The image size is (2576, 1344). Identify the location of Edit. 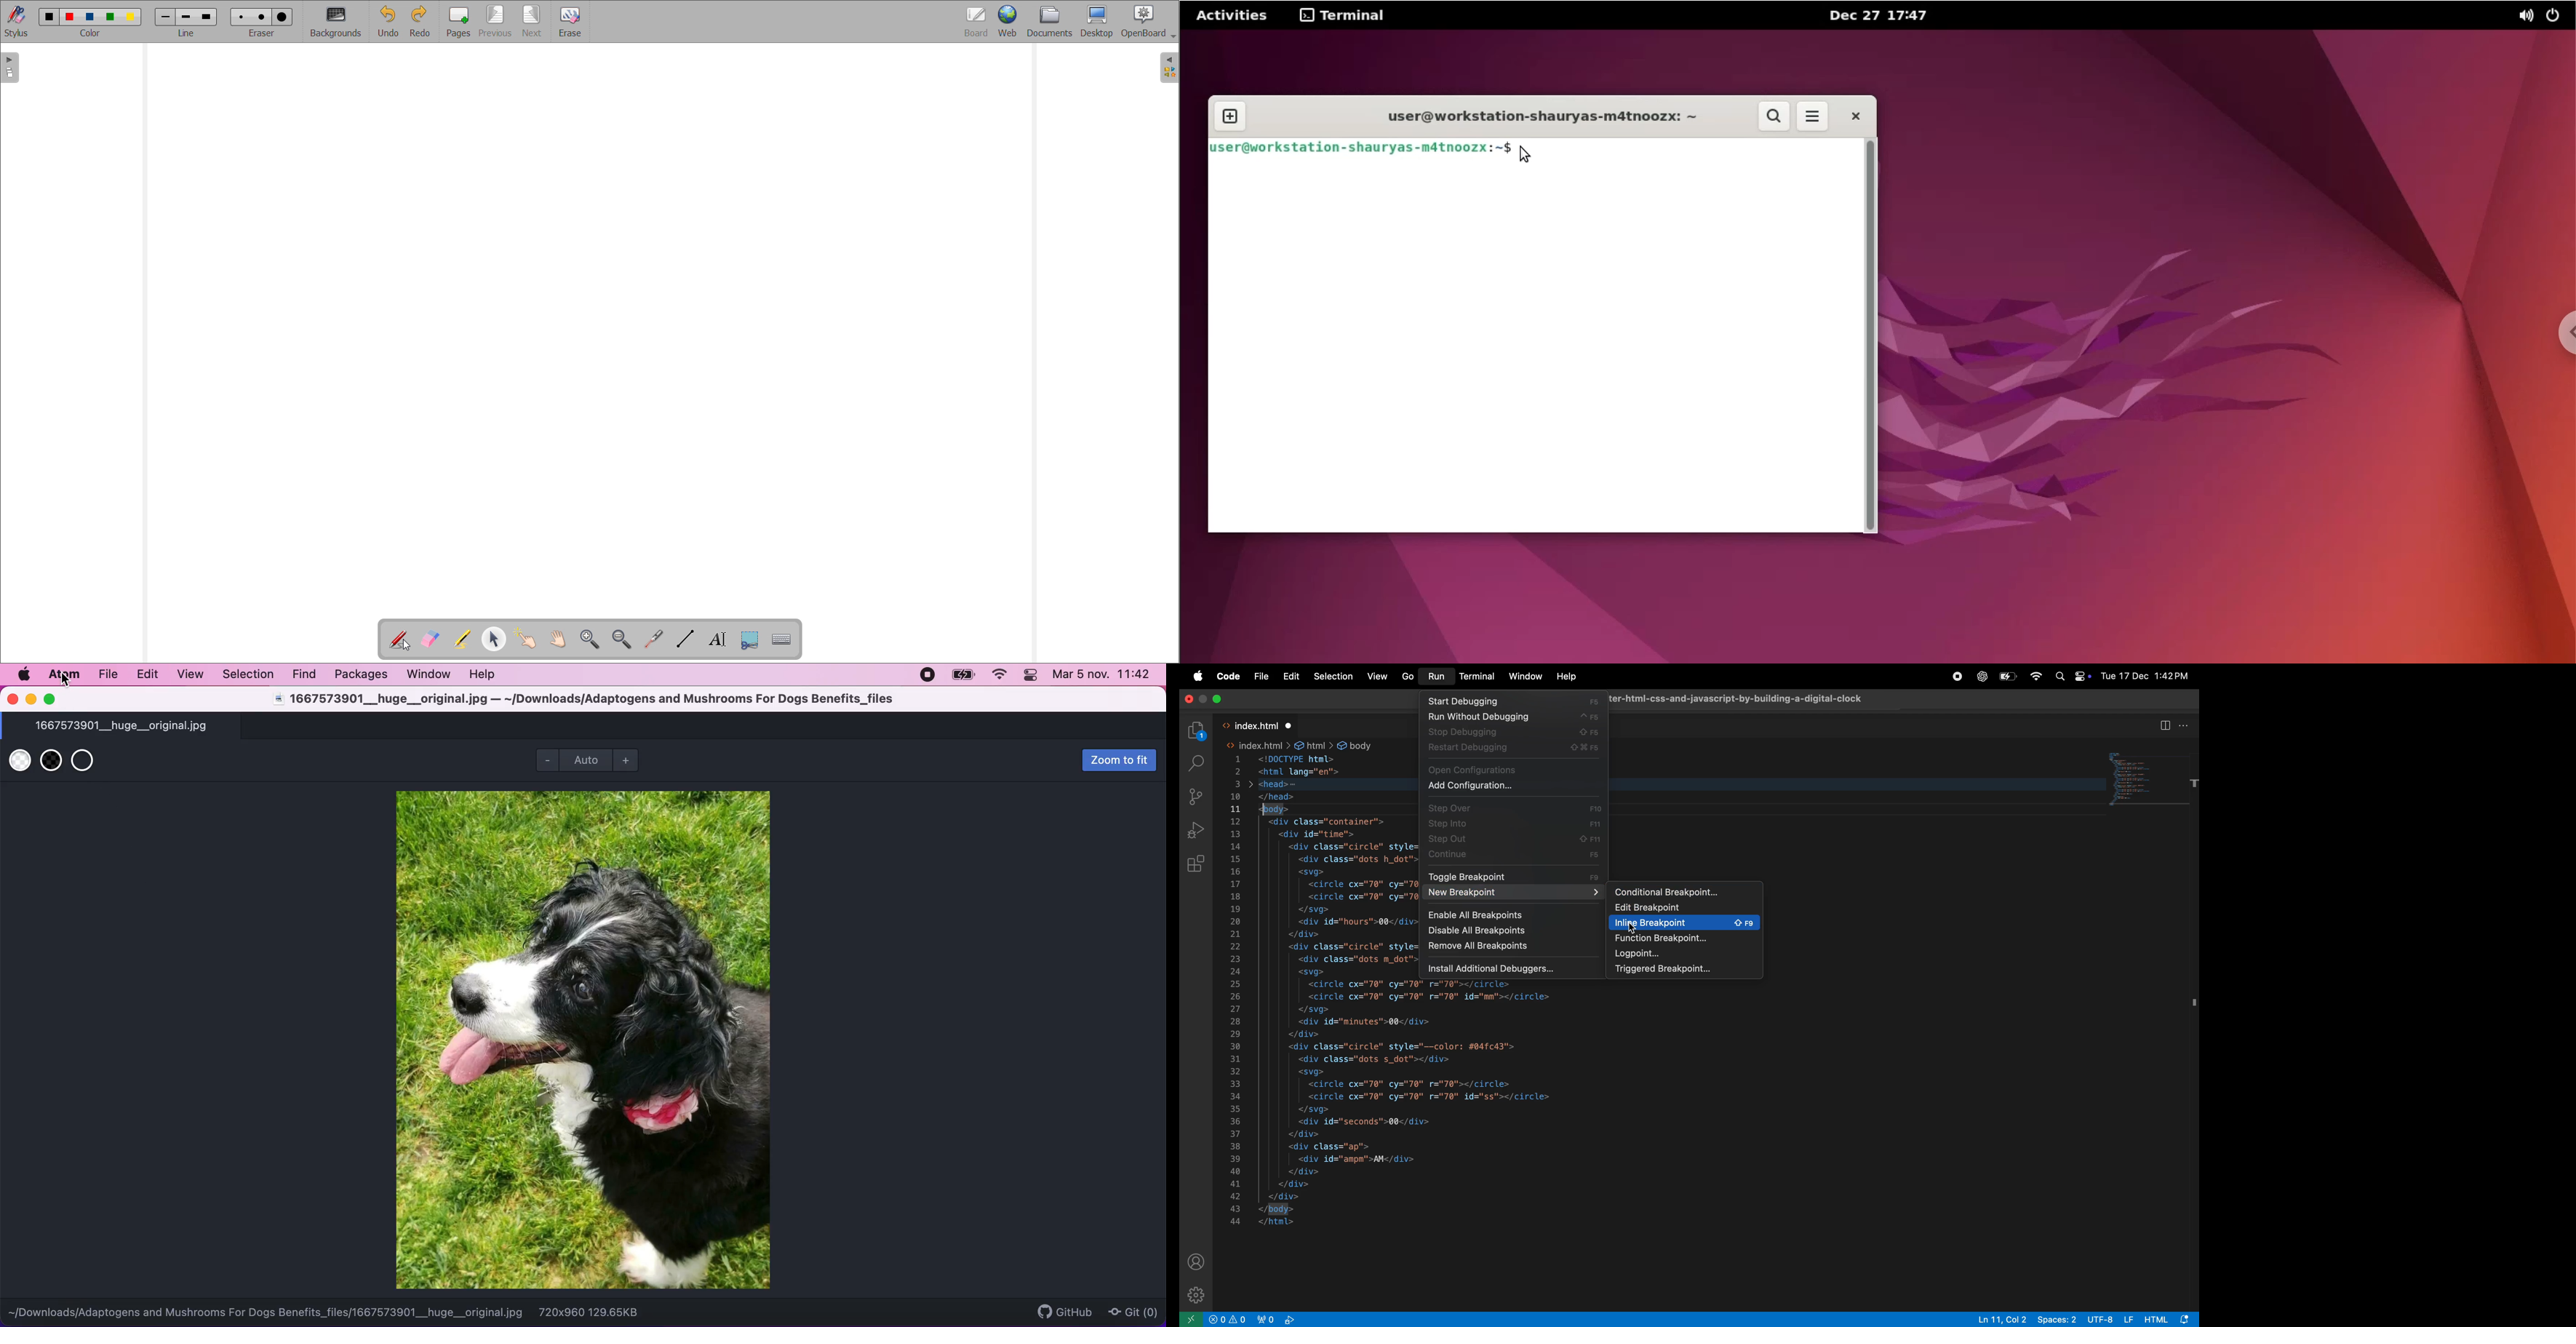
(1292, 676).